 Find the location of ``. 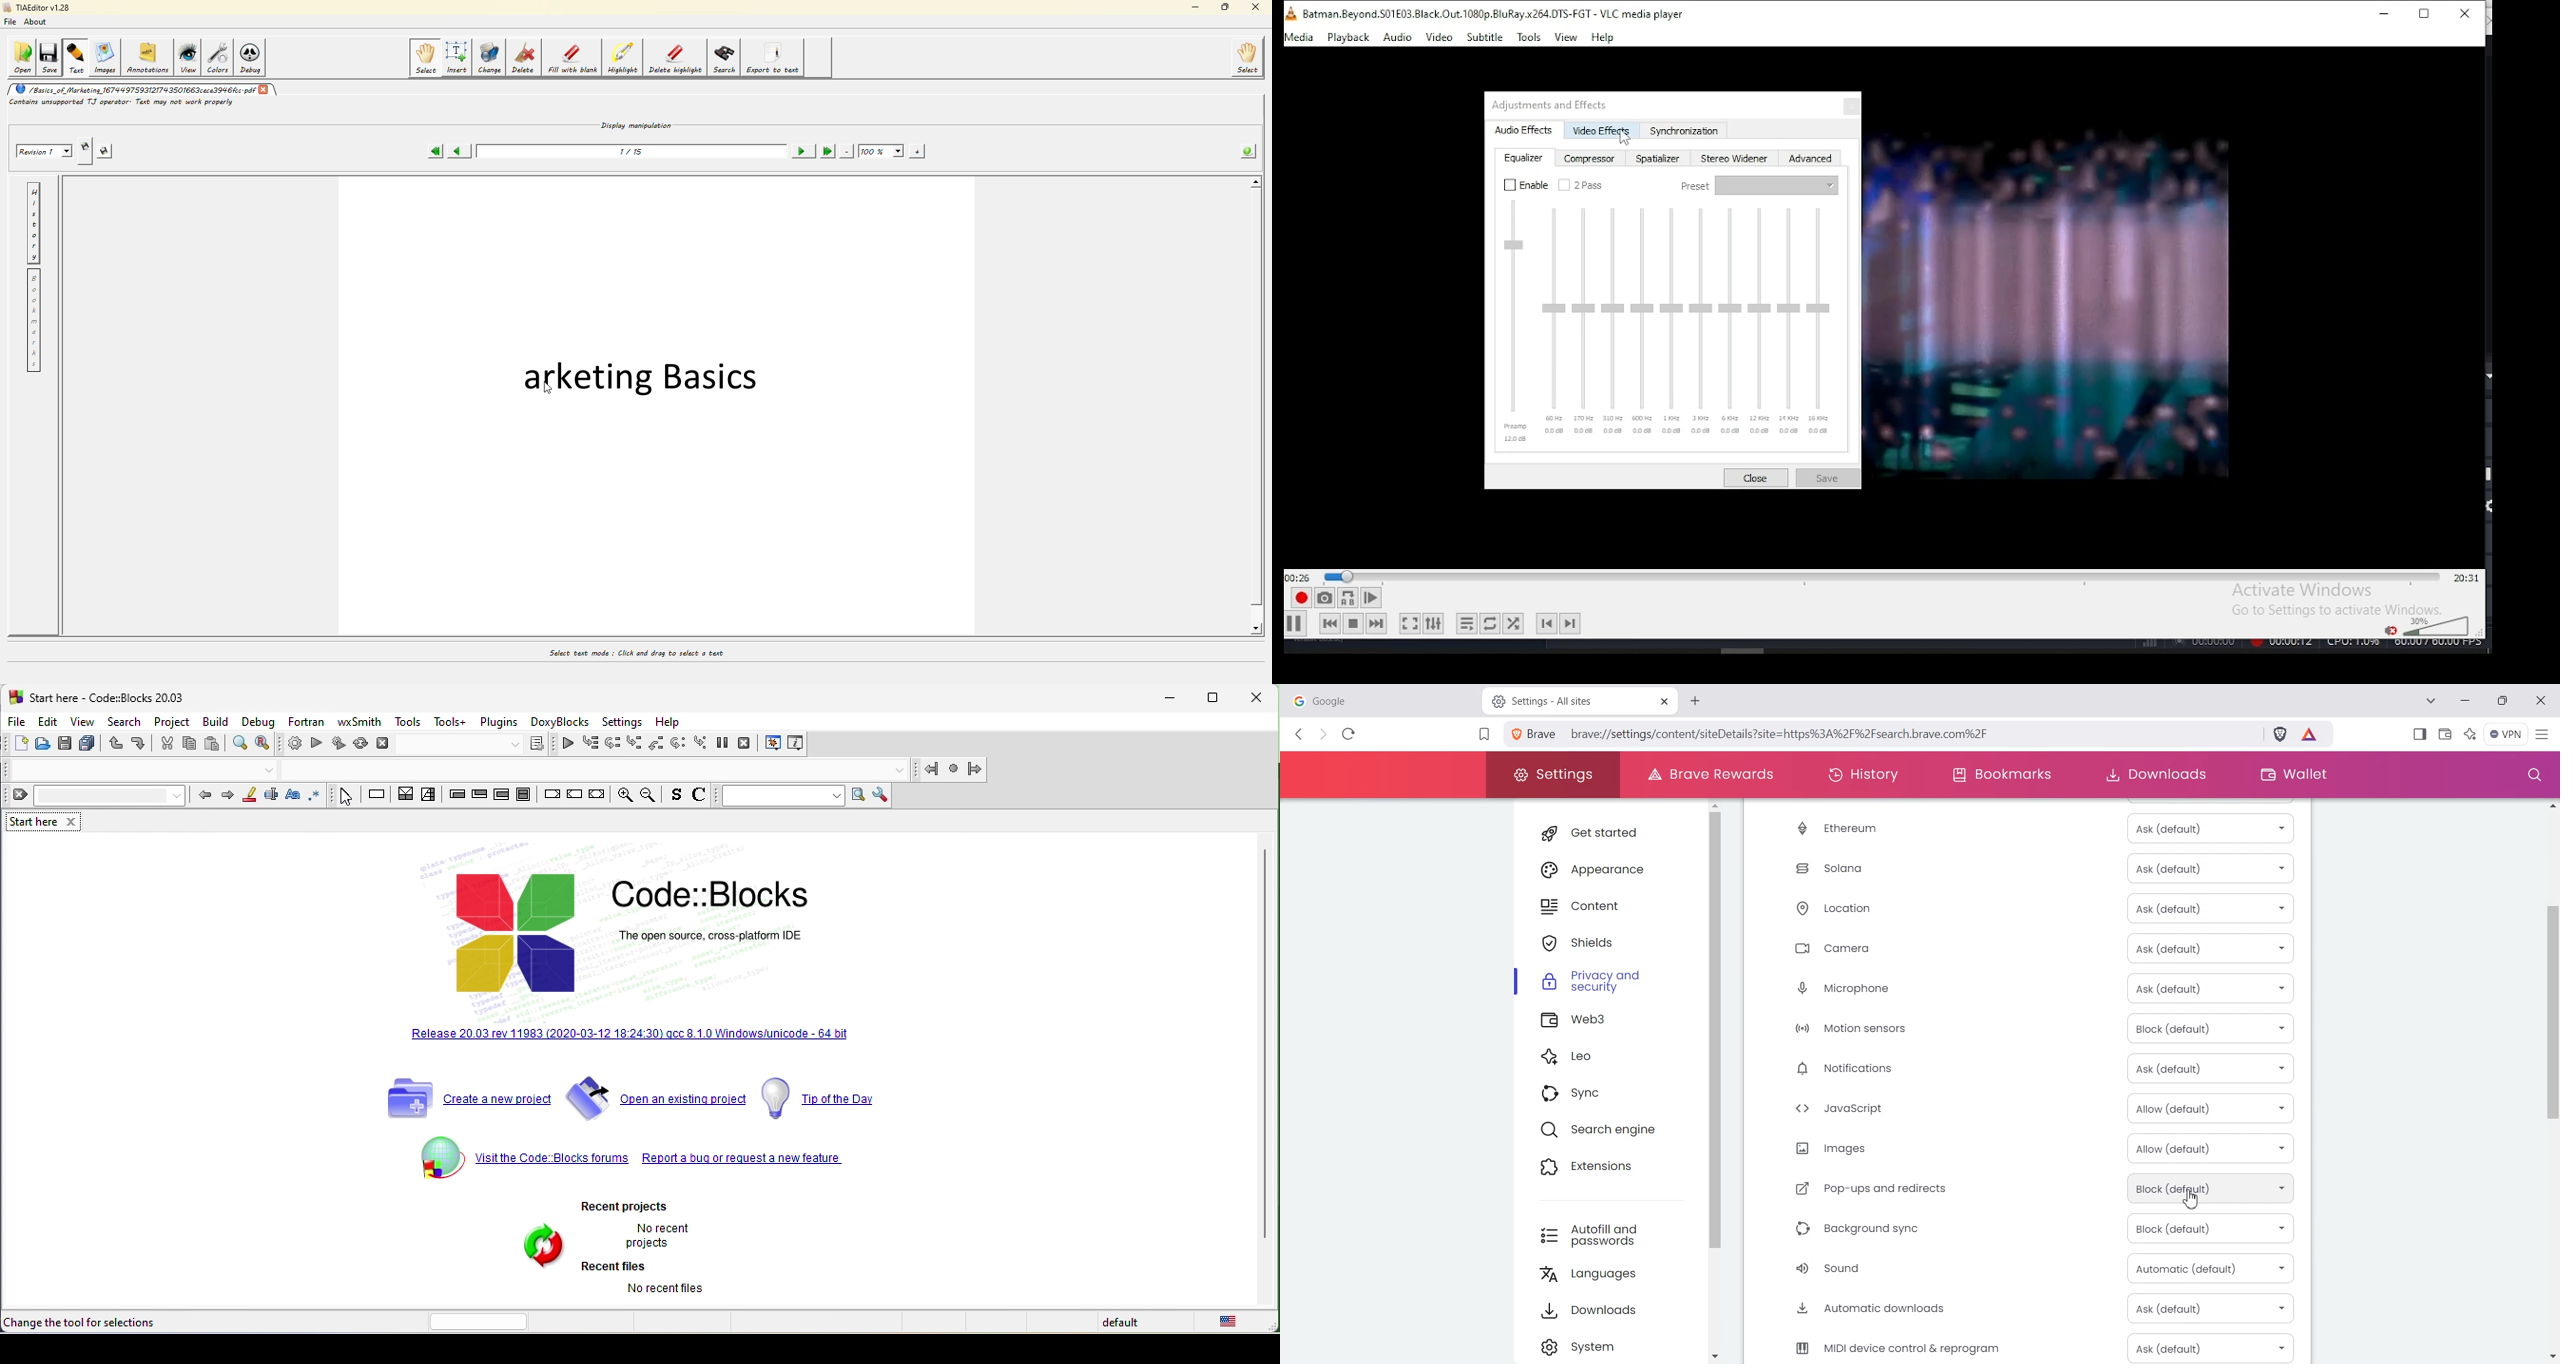

 is located at coordinates (2310, 645).